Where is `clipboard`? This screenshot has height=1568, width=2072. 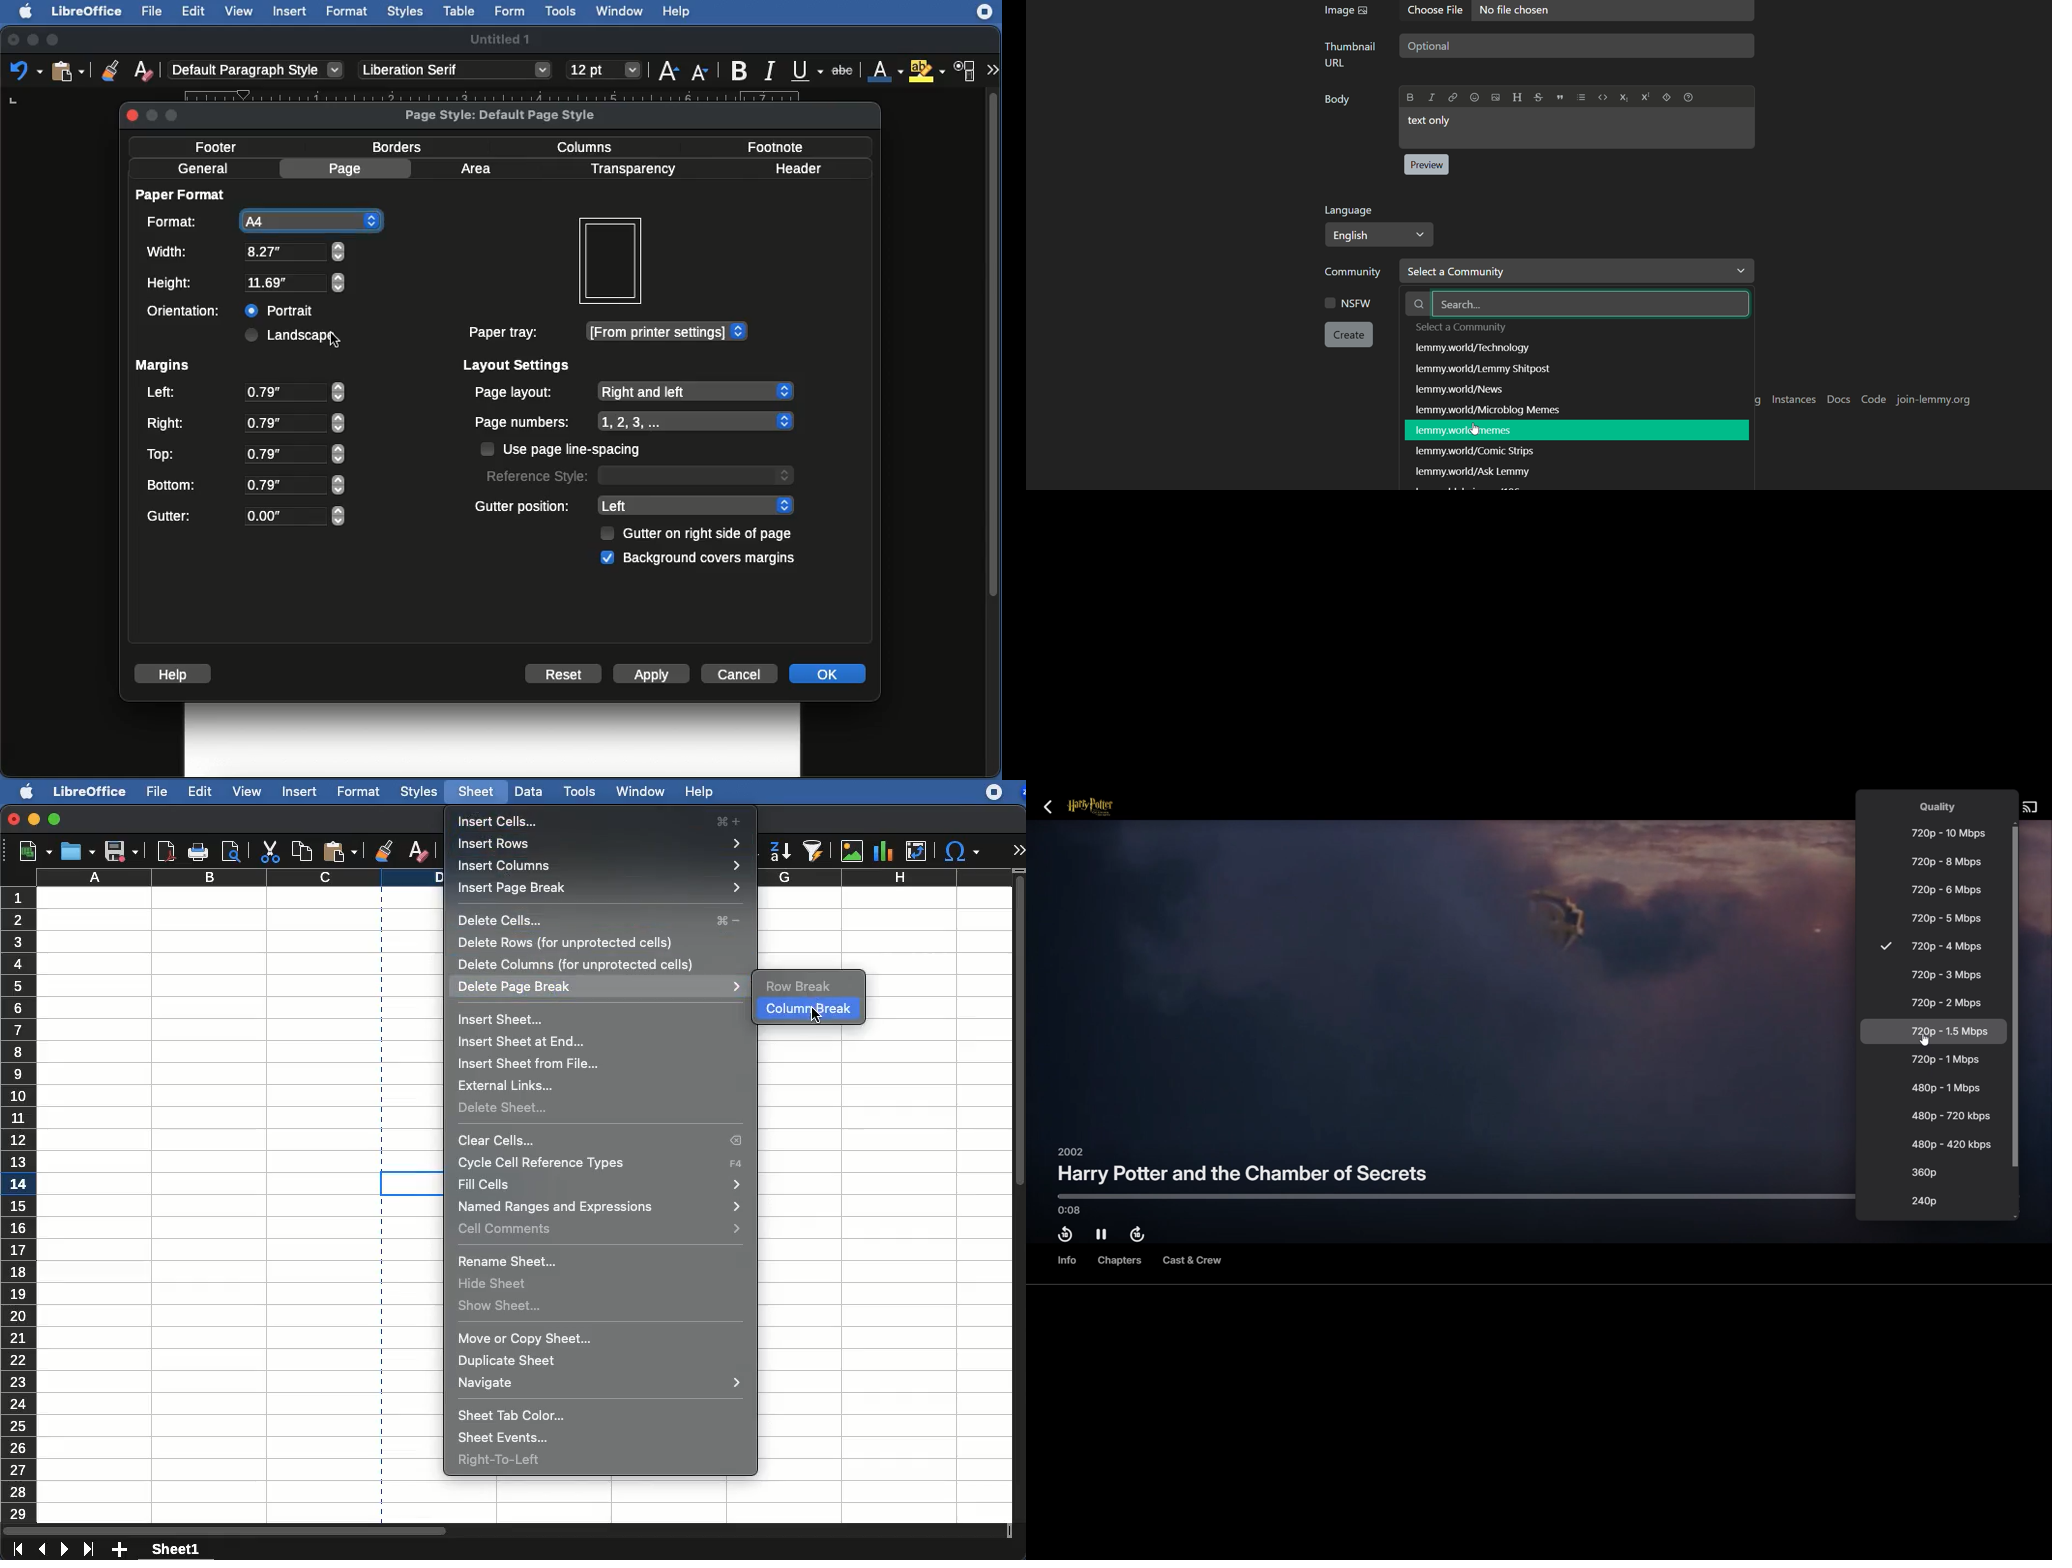
clipboard is located at coordinates (68, 72).